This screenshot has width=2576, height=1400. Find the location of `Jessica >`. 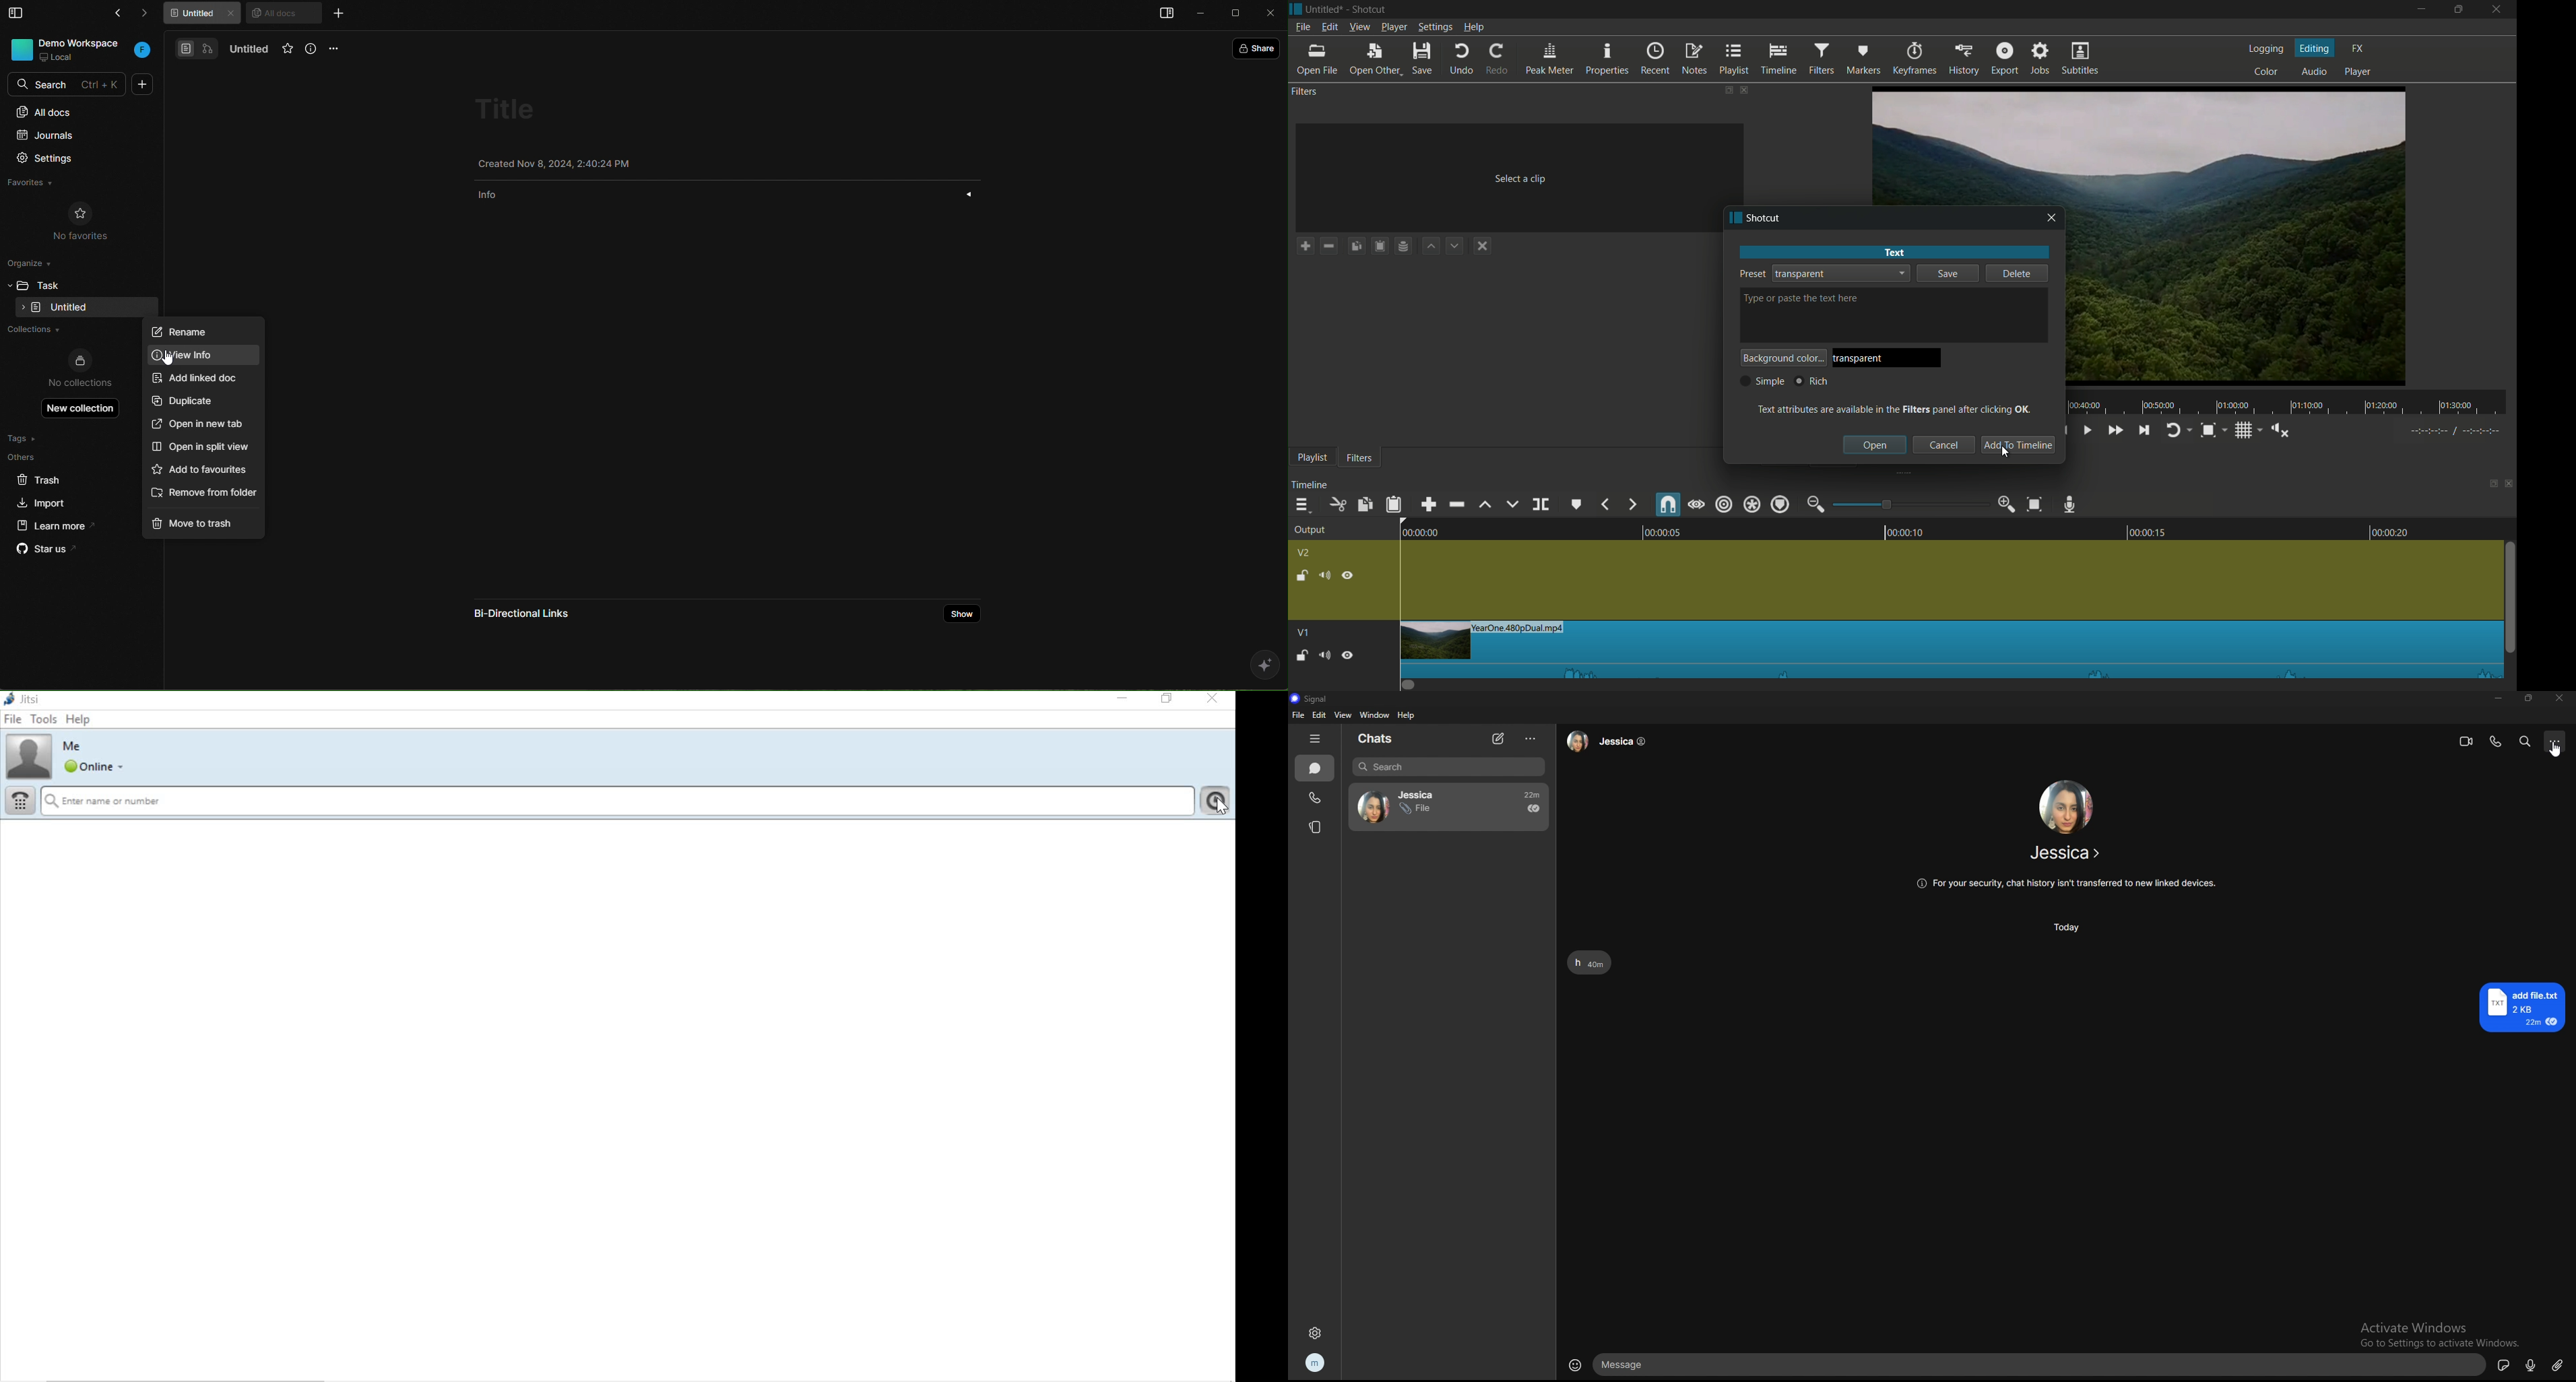

Jessica > is located at coordinates (2051, 855).